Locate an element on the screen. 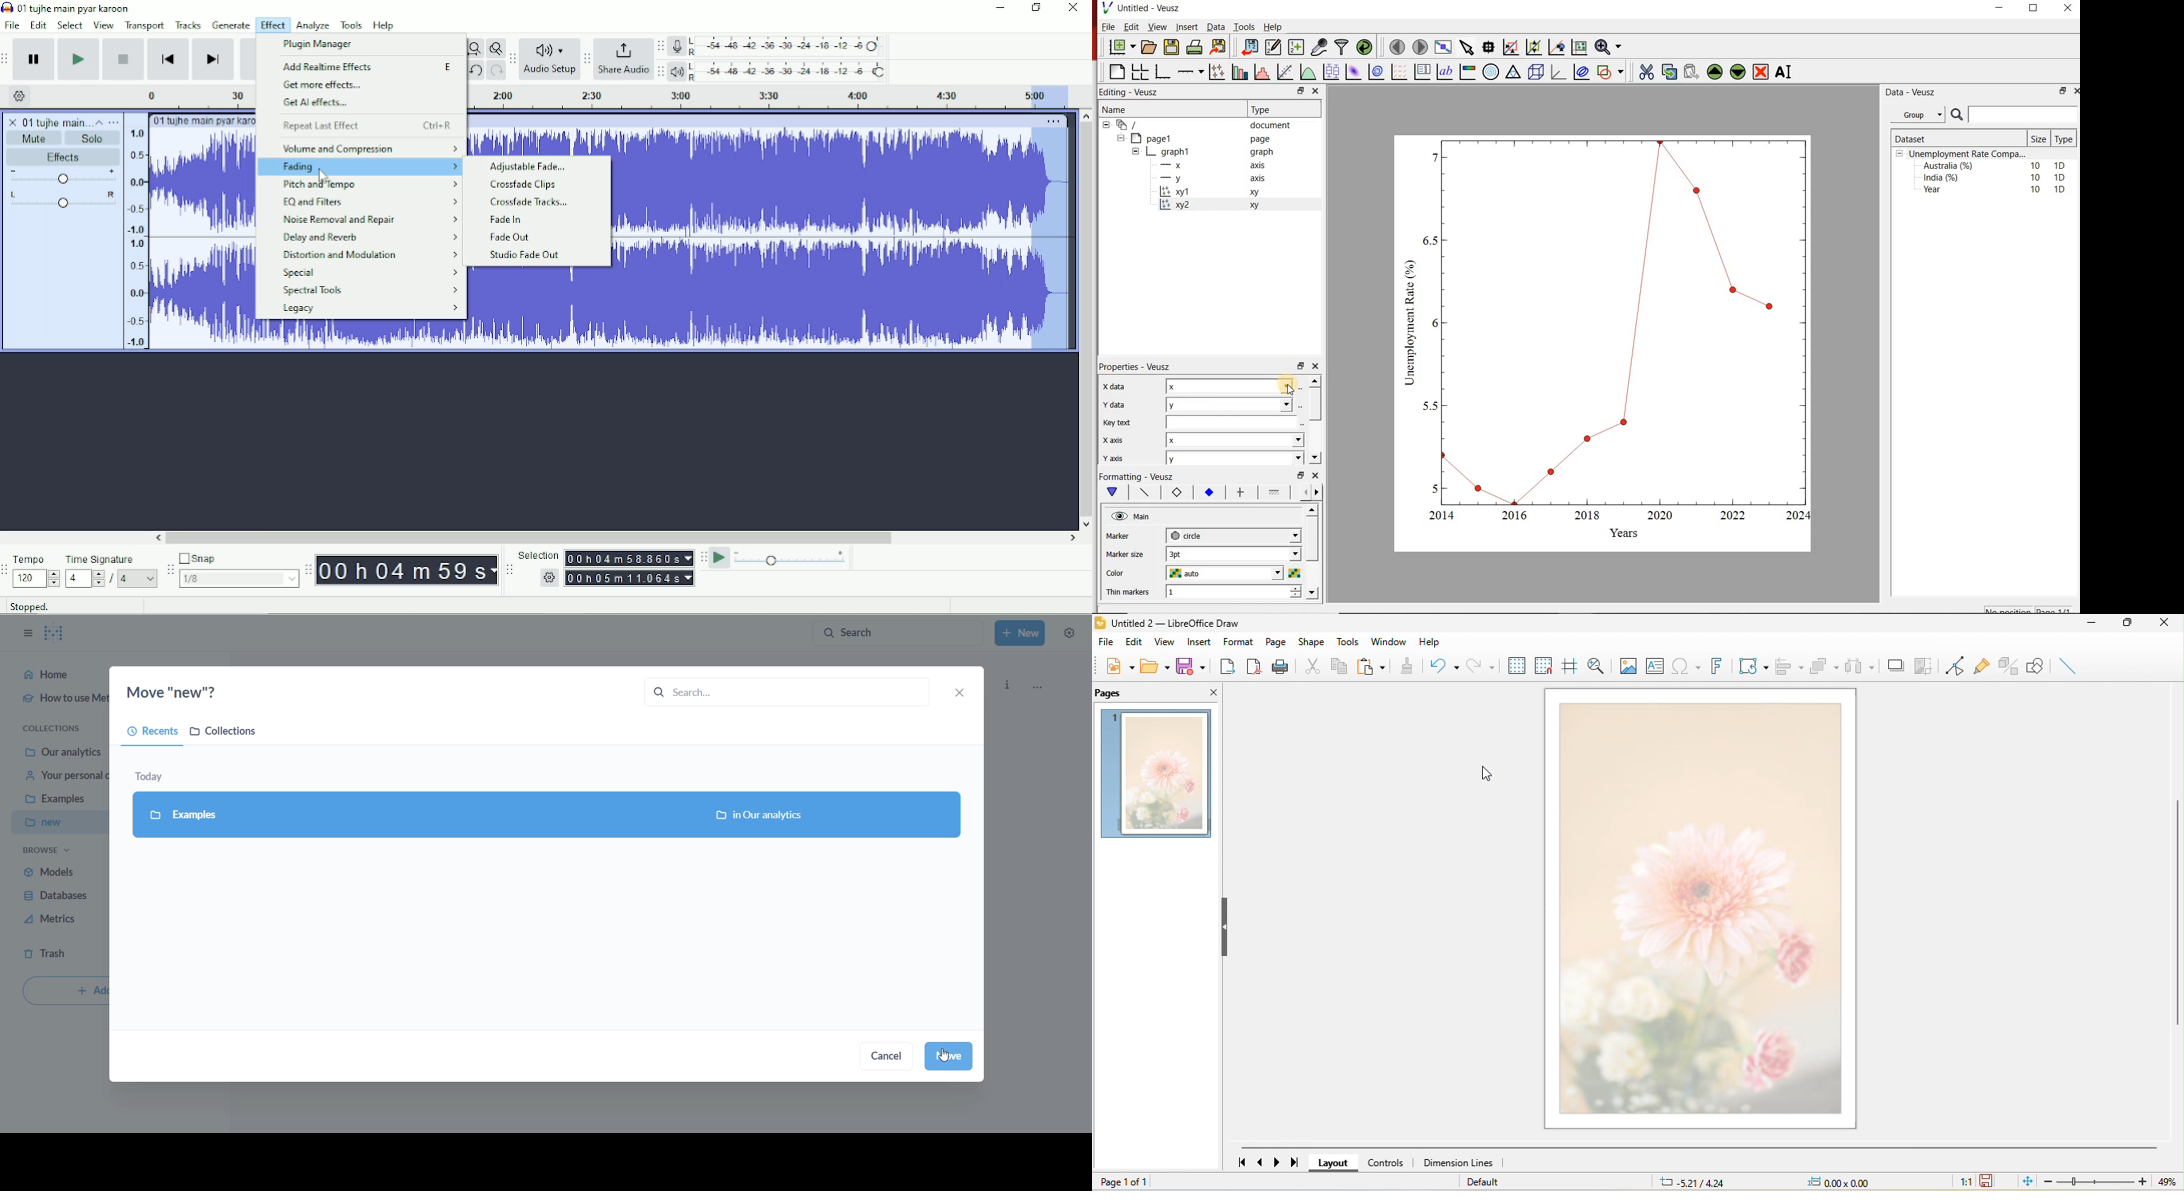 The width and height of the screenshot is (2184, 1204). undo is located at coordinates (1440, 665).